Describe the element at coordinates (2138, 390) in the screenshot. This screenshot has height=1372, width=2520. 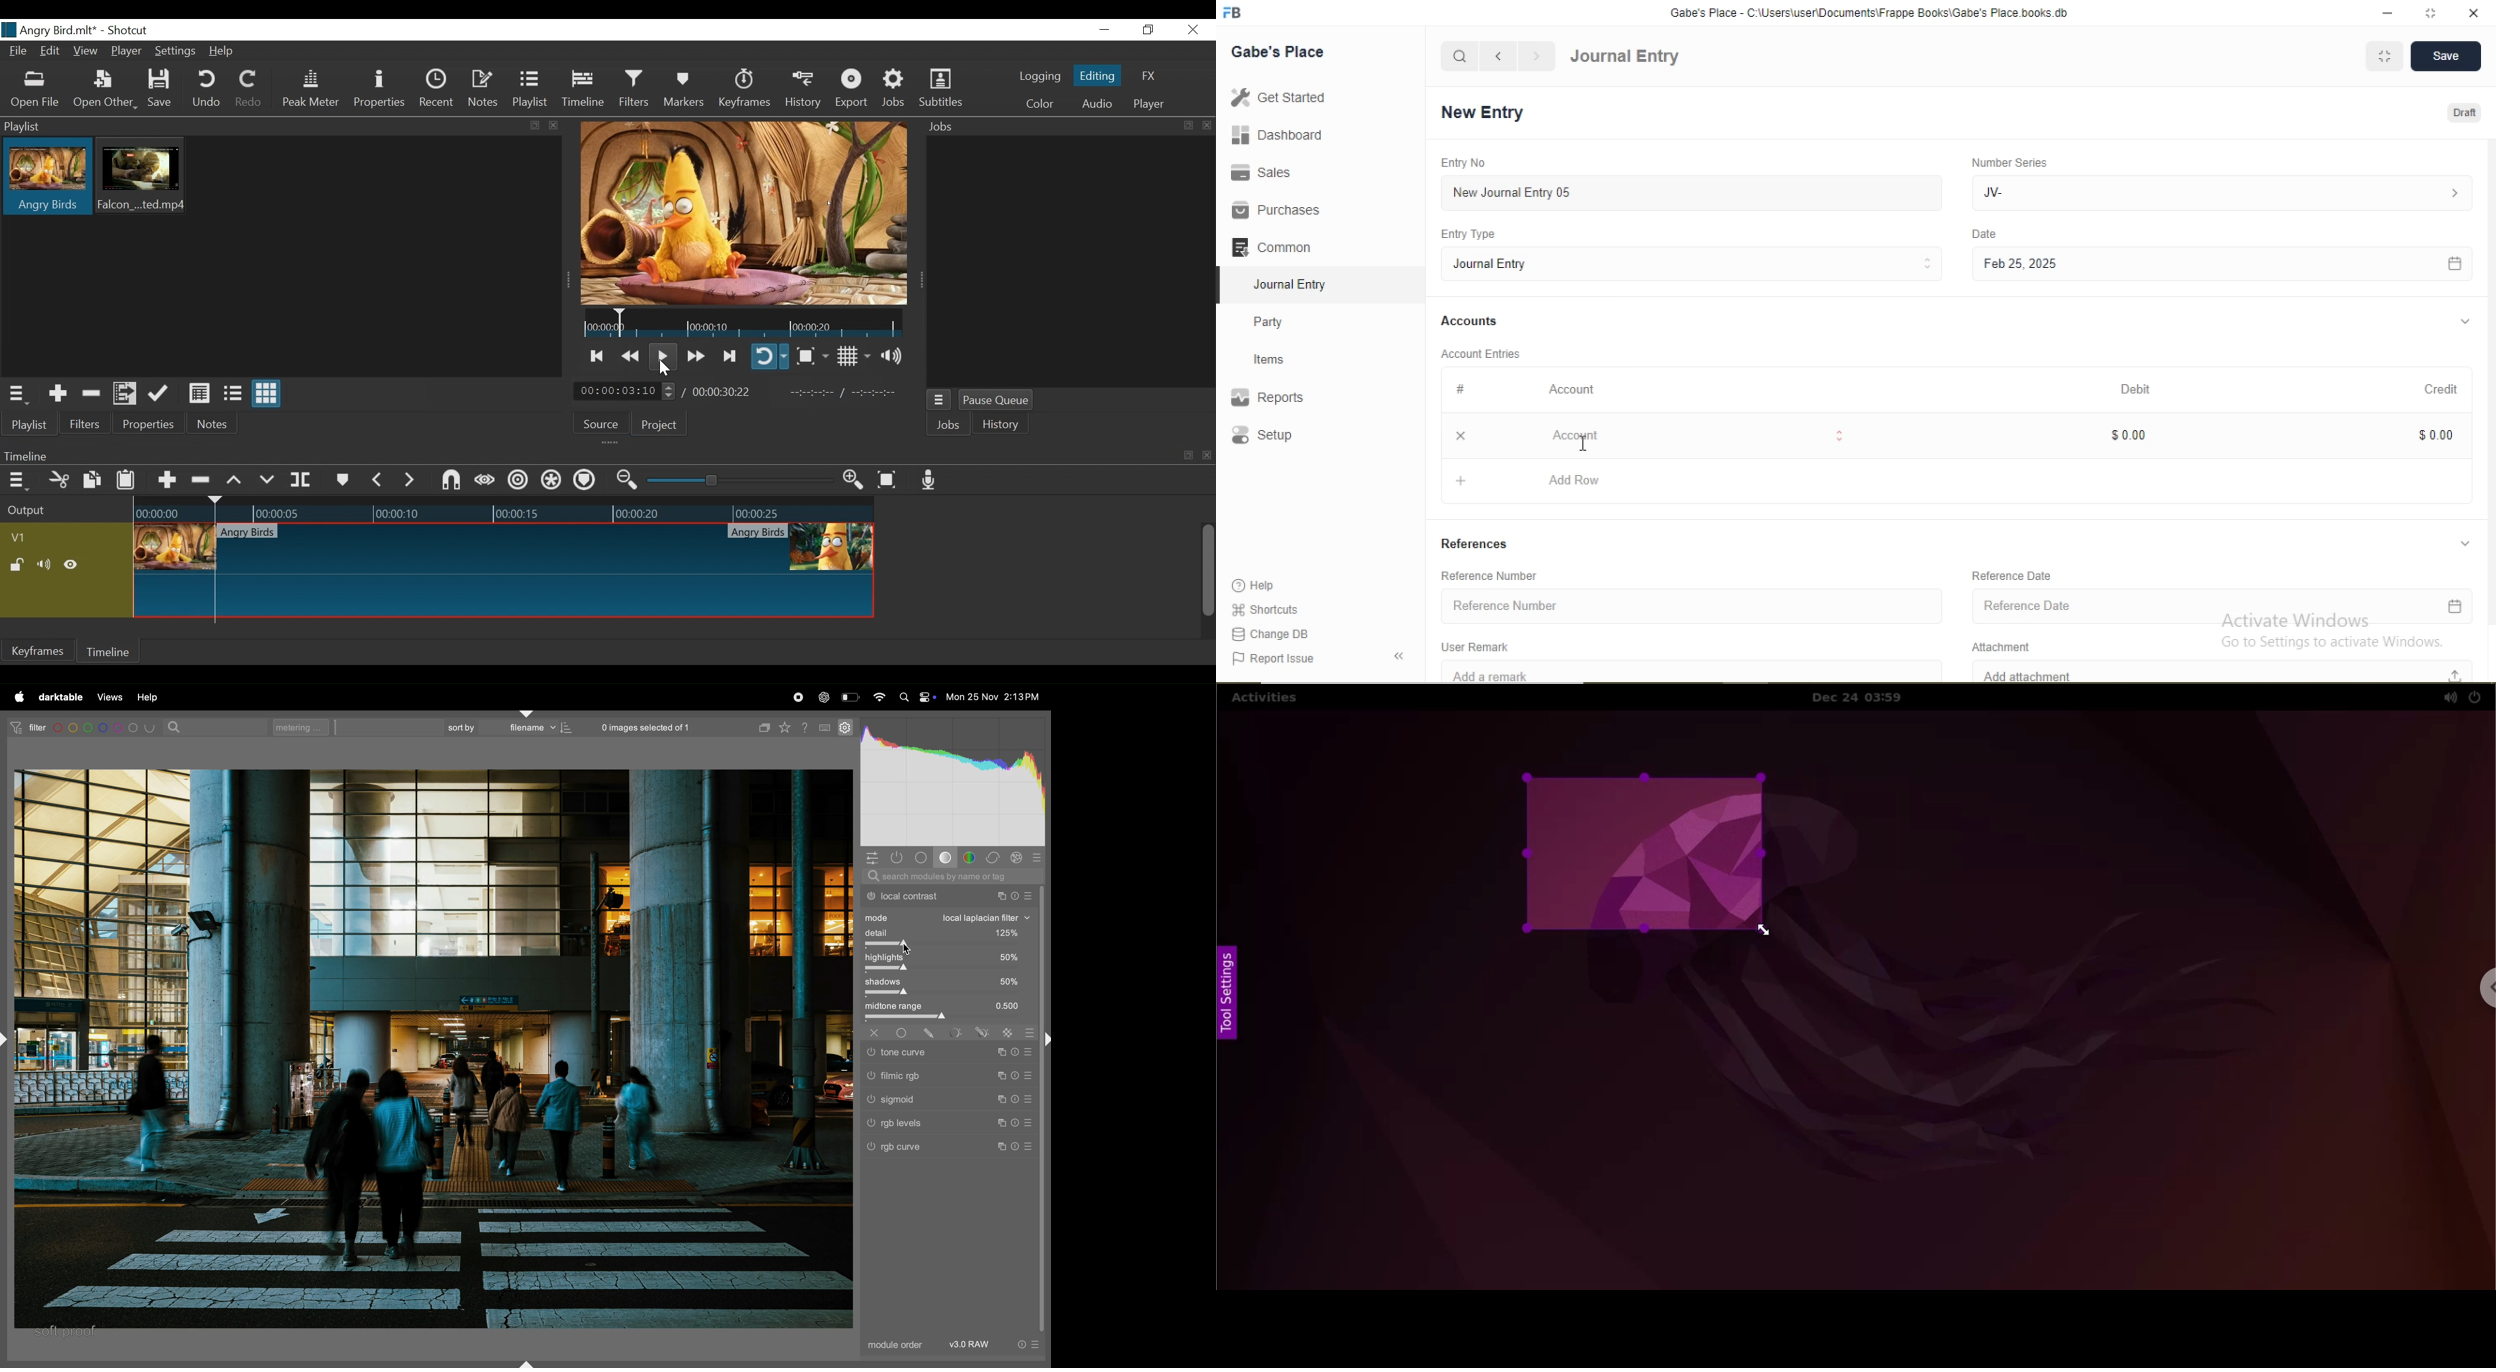
I see `Debit` at that location.